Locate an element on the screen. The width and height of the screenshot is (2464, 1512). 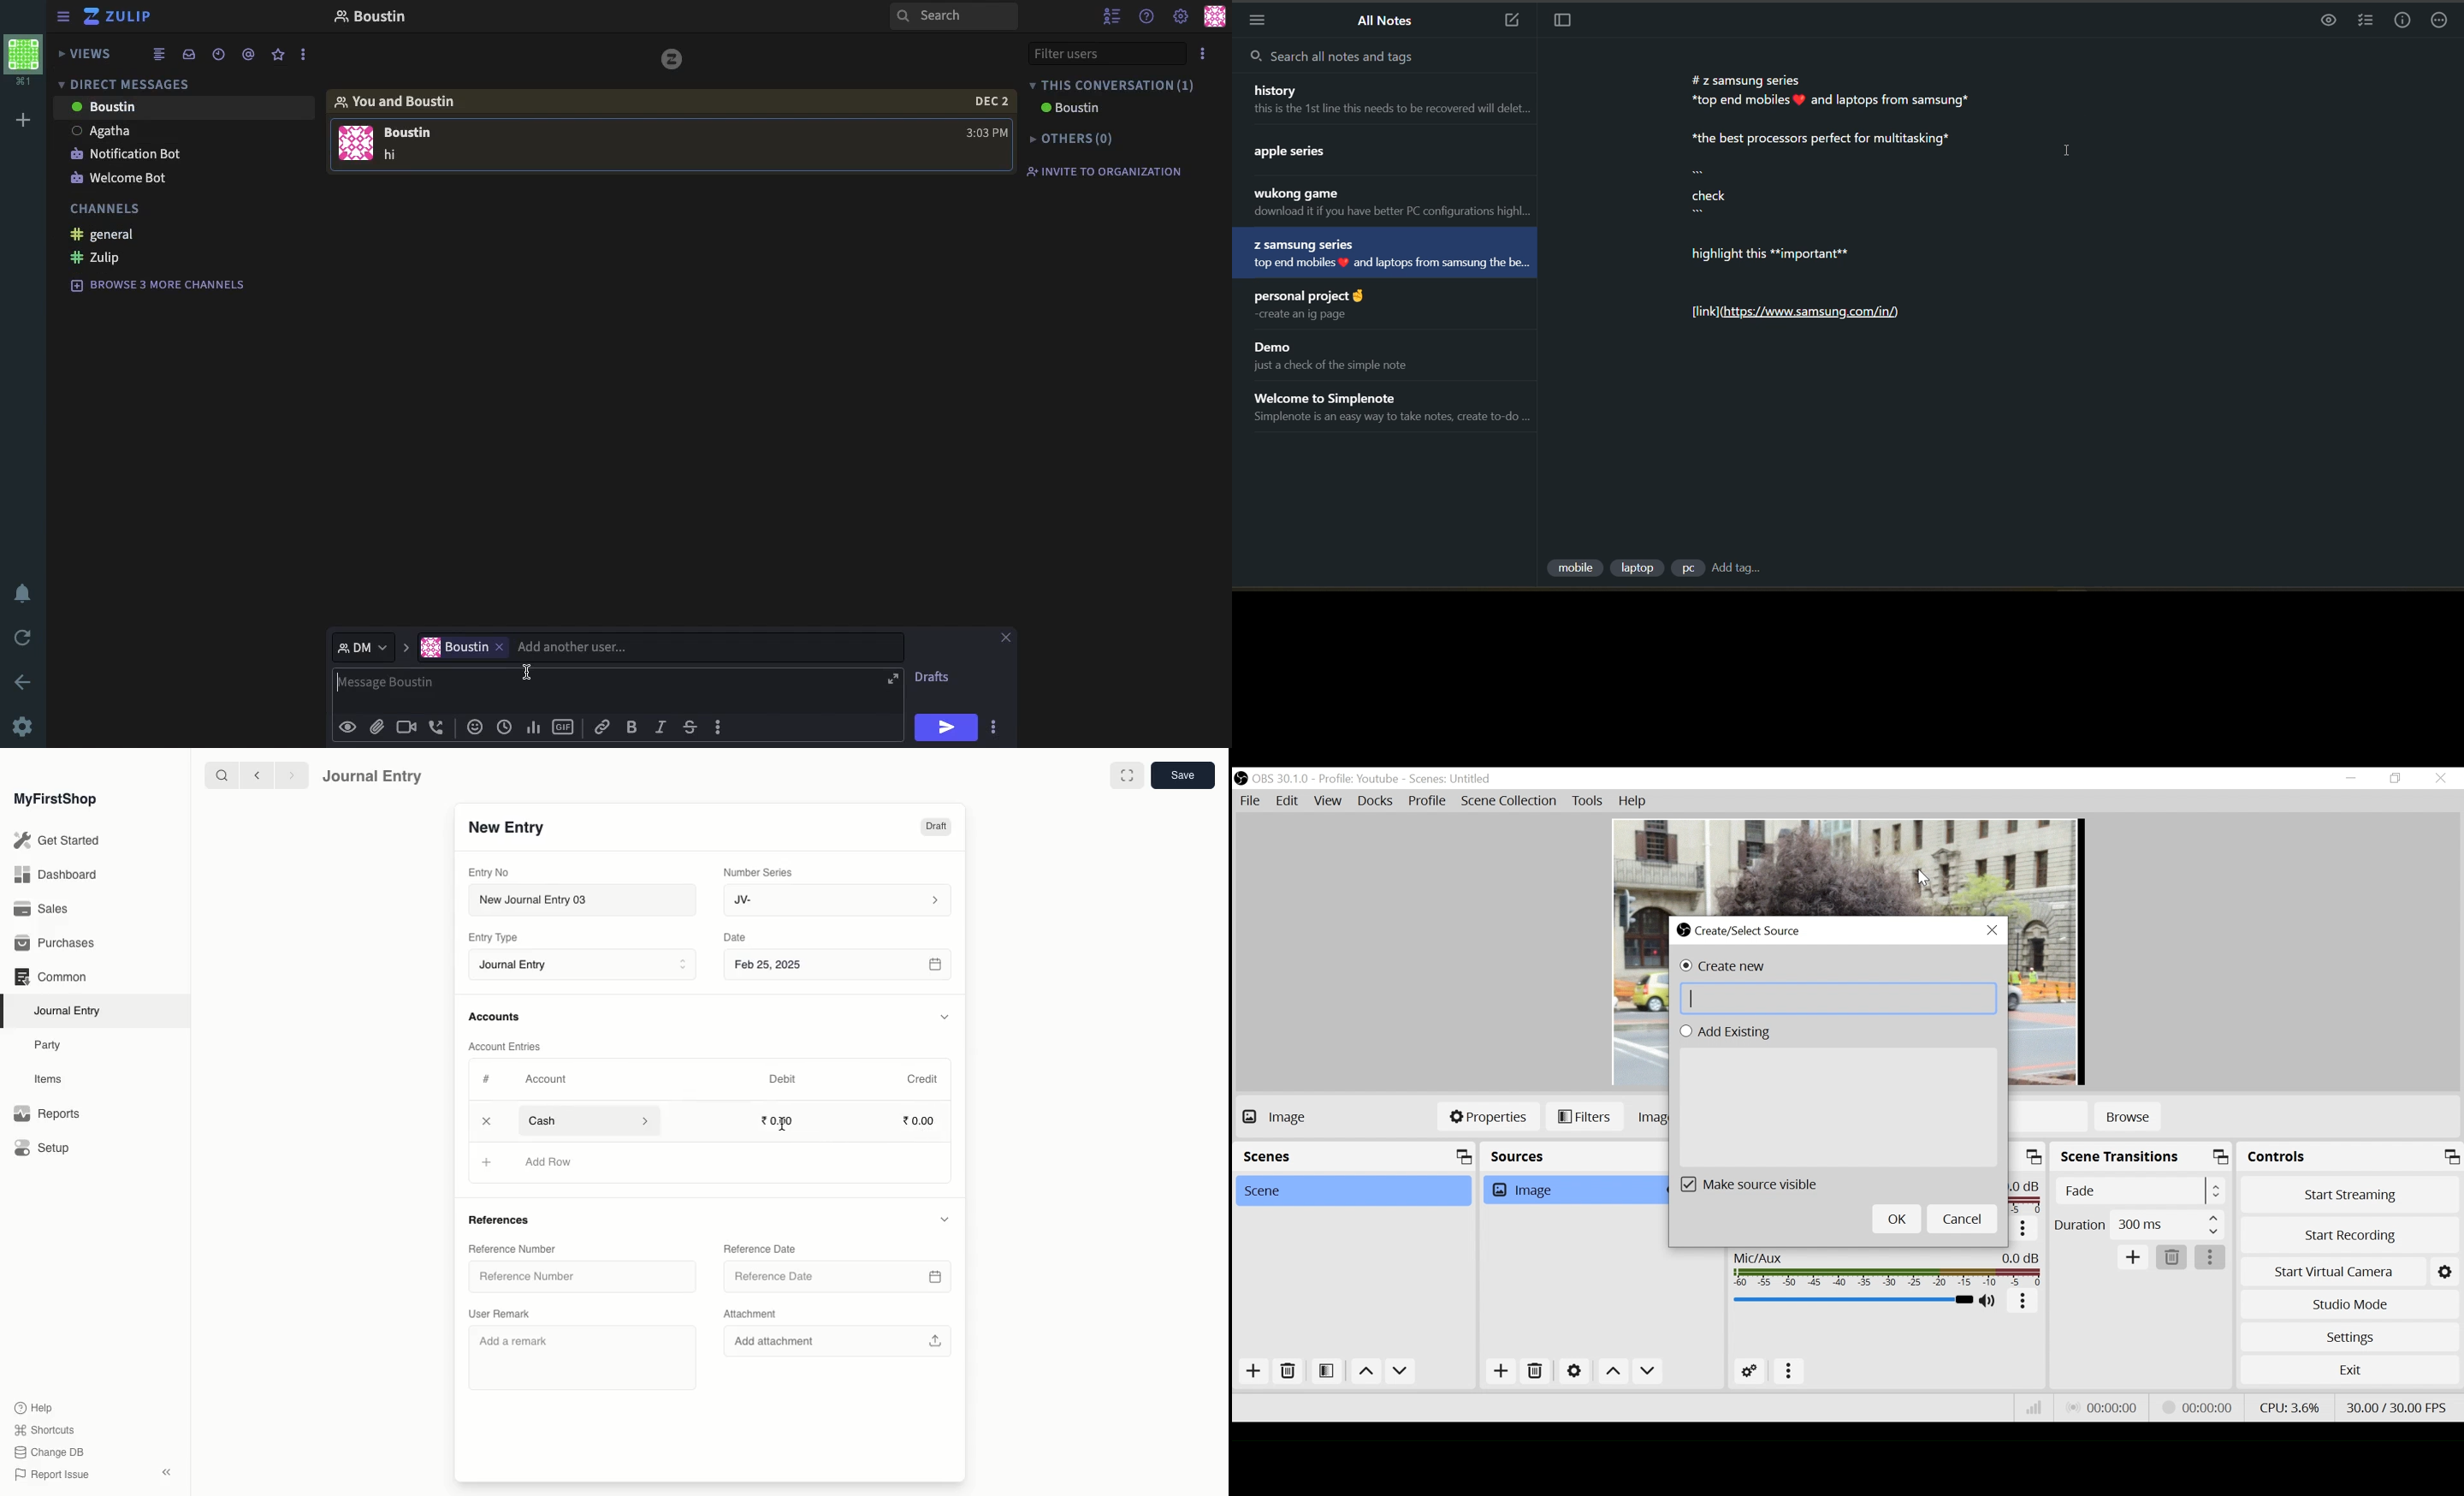
back is located at coordinates (26, 682).